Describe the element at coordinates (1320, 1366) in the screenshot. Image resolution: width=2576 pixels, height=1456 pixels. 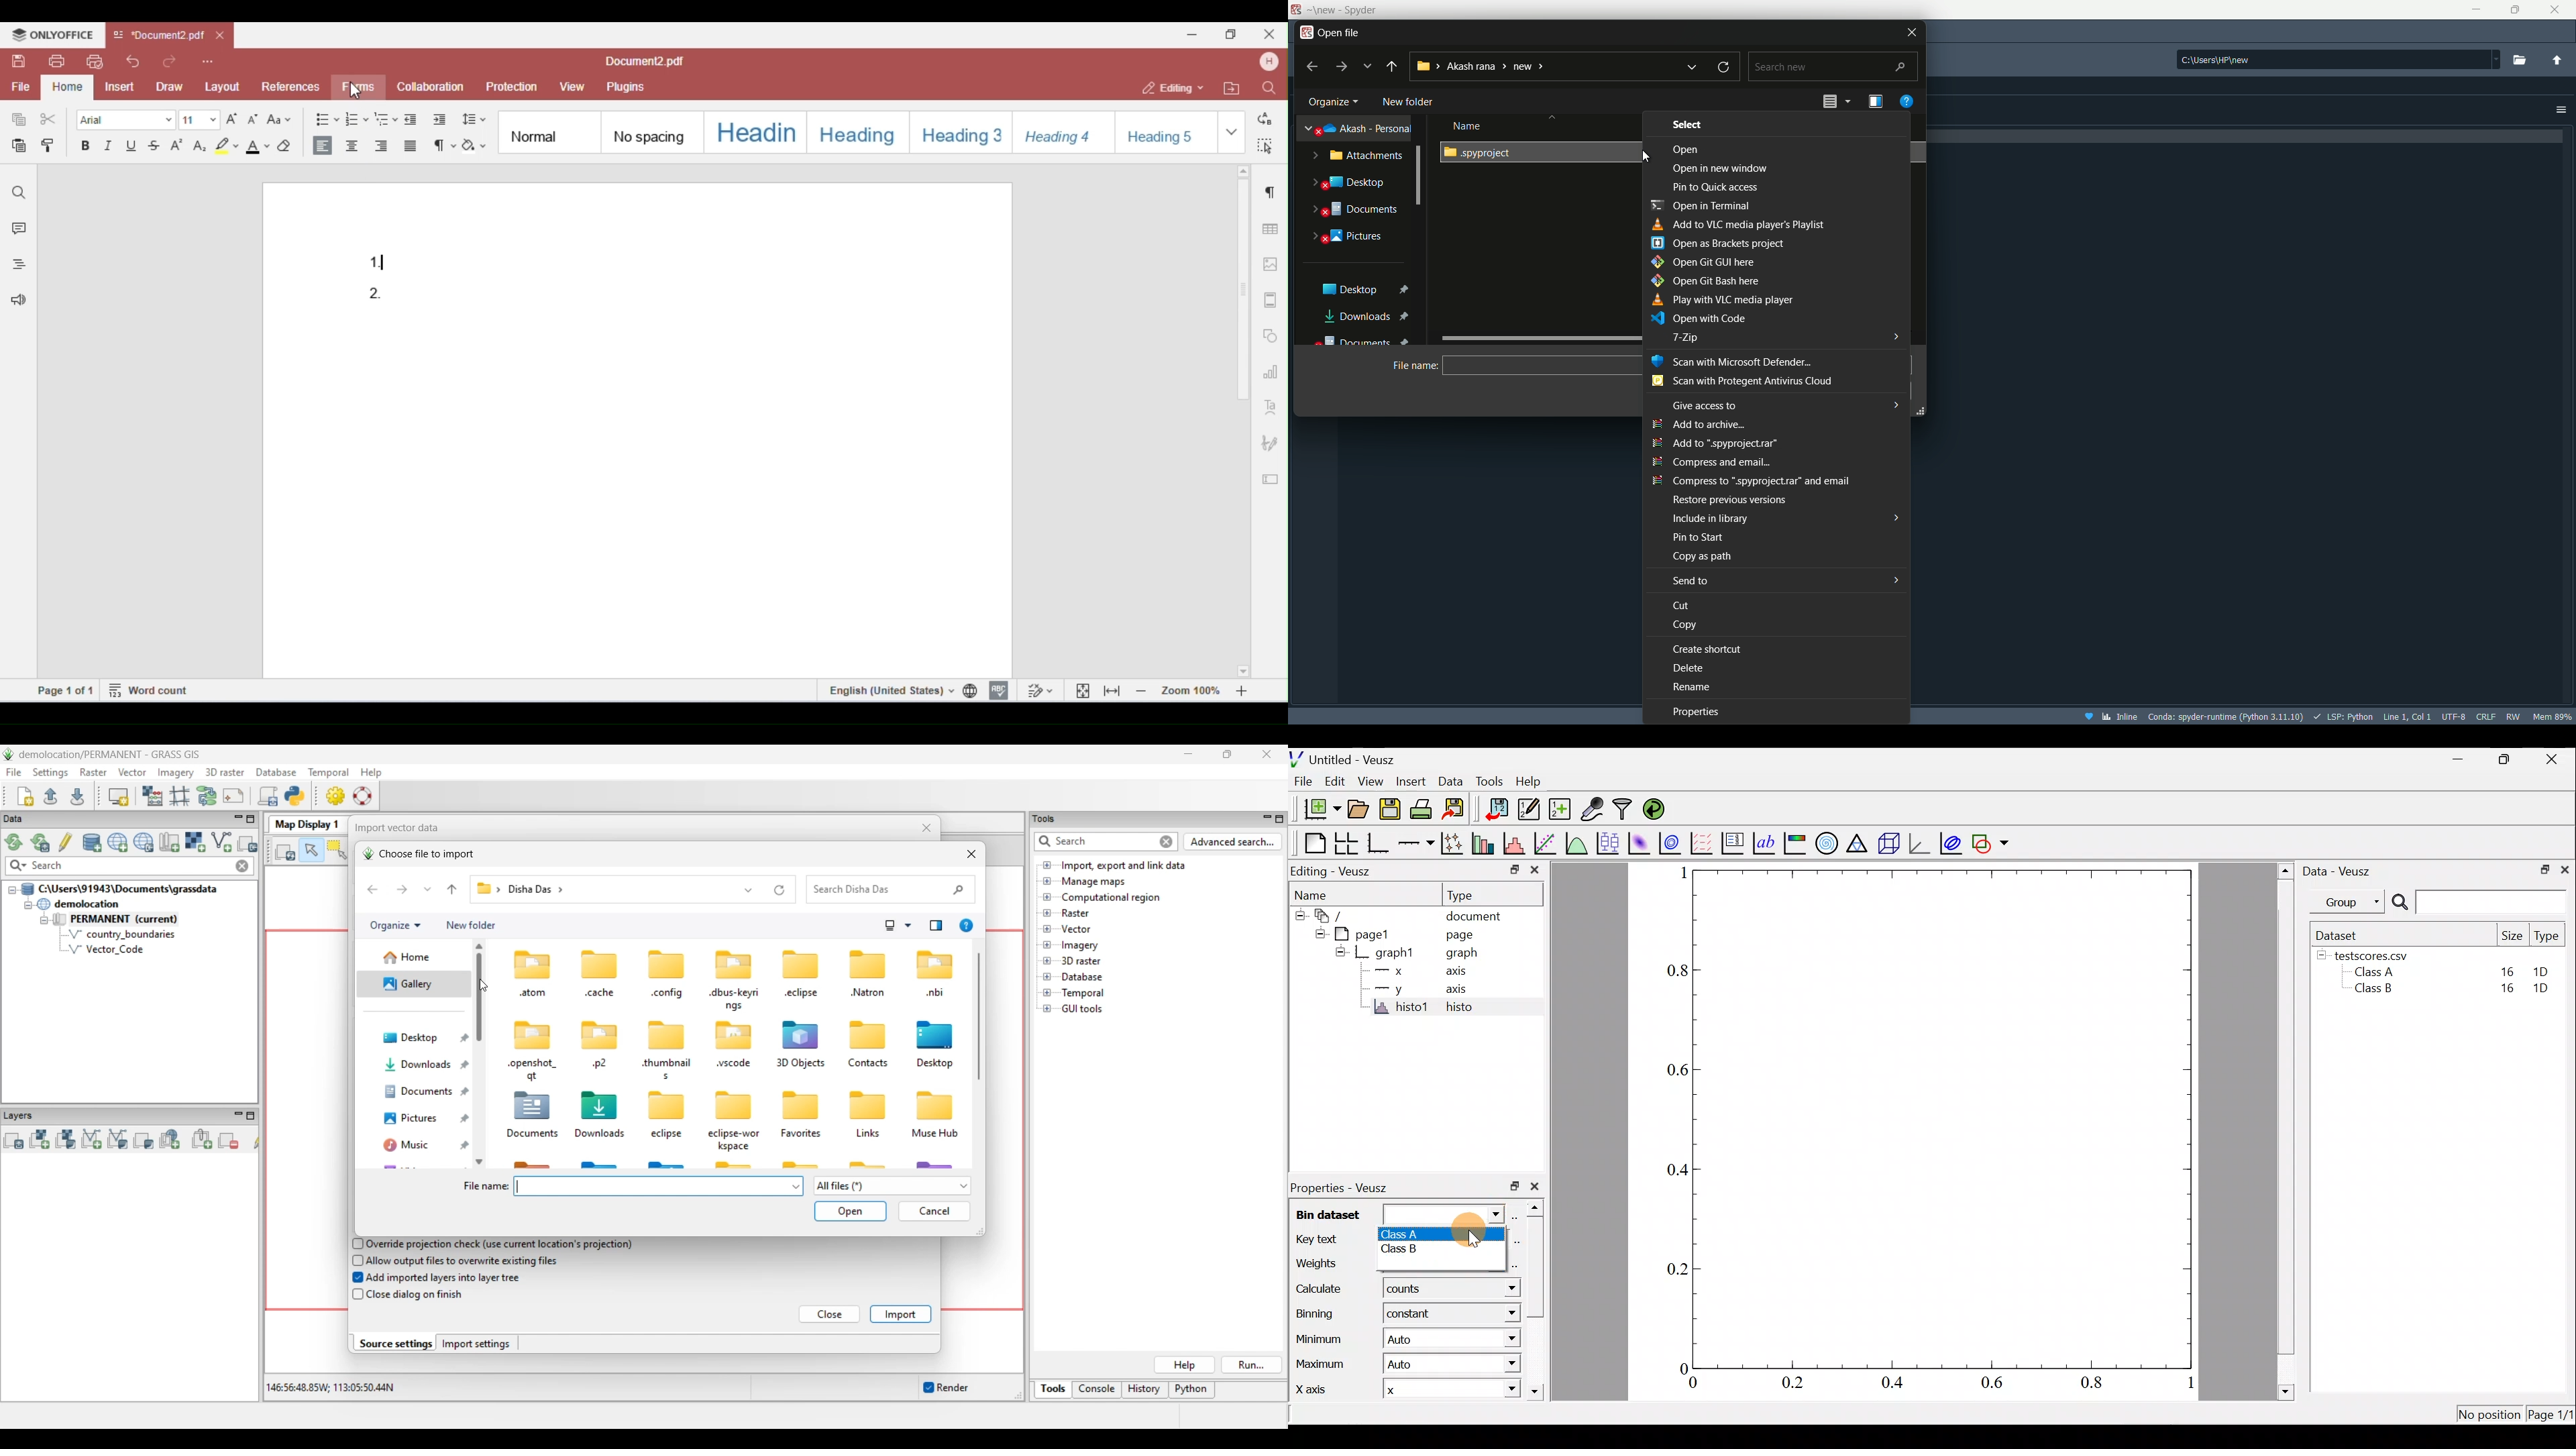
I see `Maximum` at that location.